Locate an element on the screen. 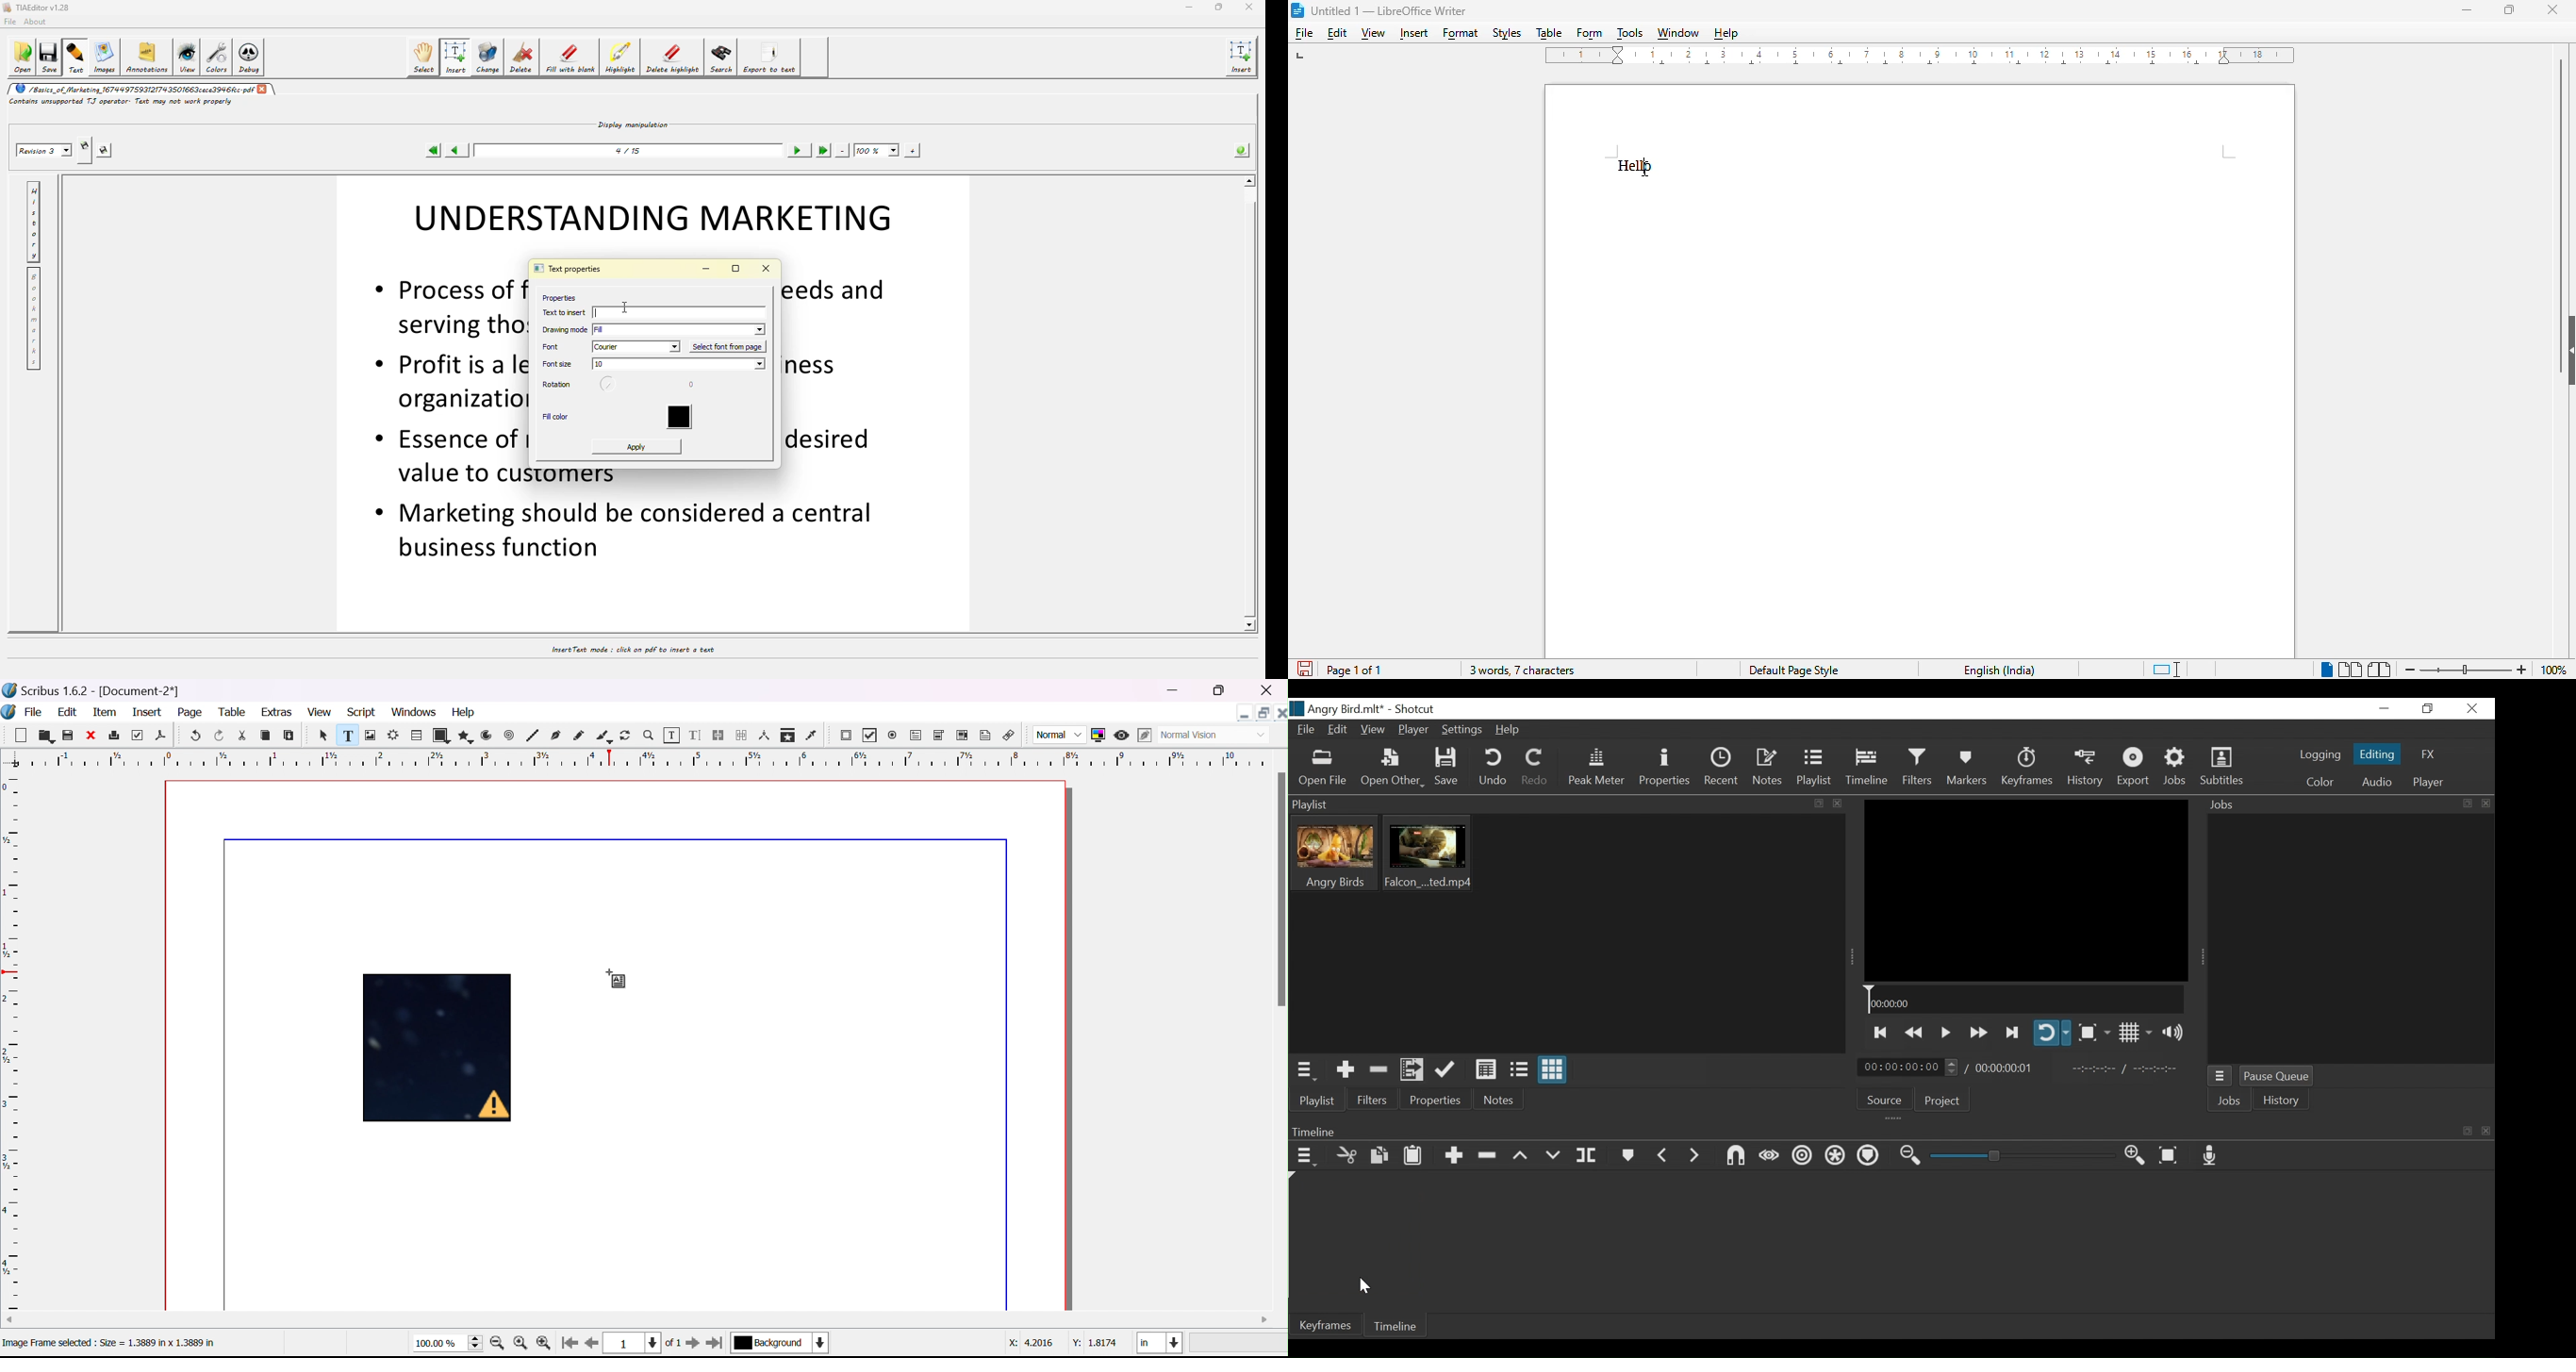 Image resolution: width=2576 pixels, height=1372 pixels.  is located at coordinates (1966, 768).